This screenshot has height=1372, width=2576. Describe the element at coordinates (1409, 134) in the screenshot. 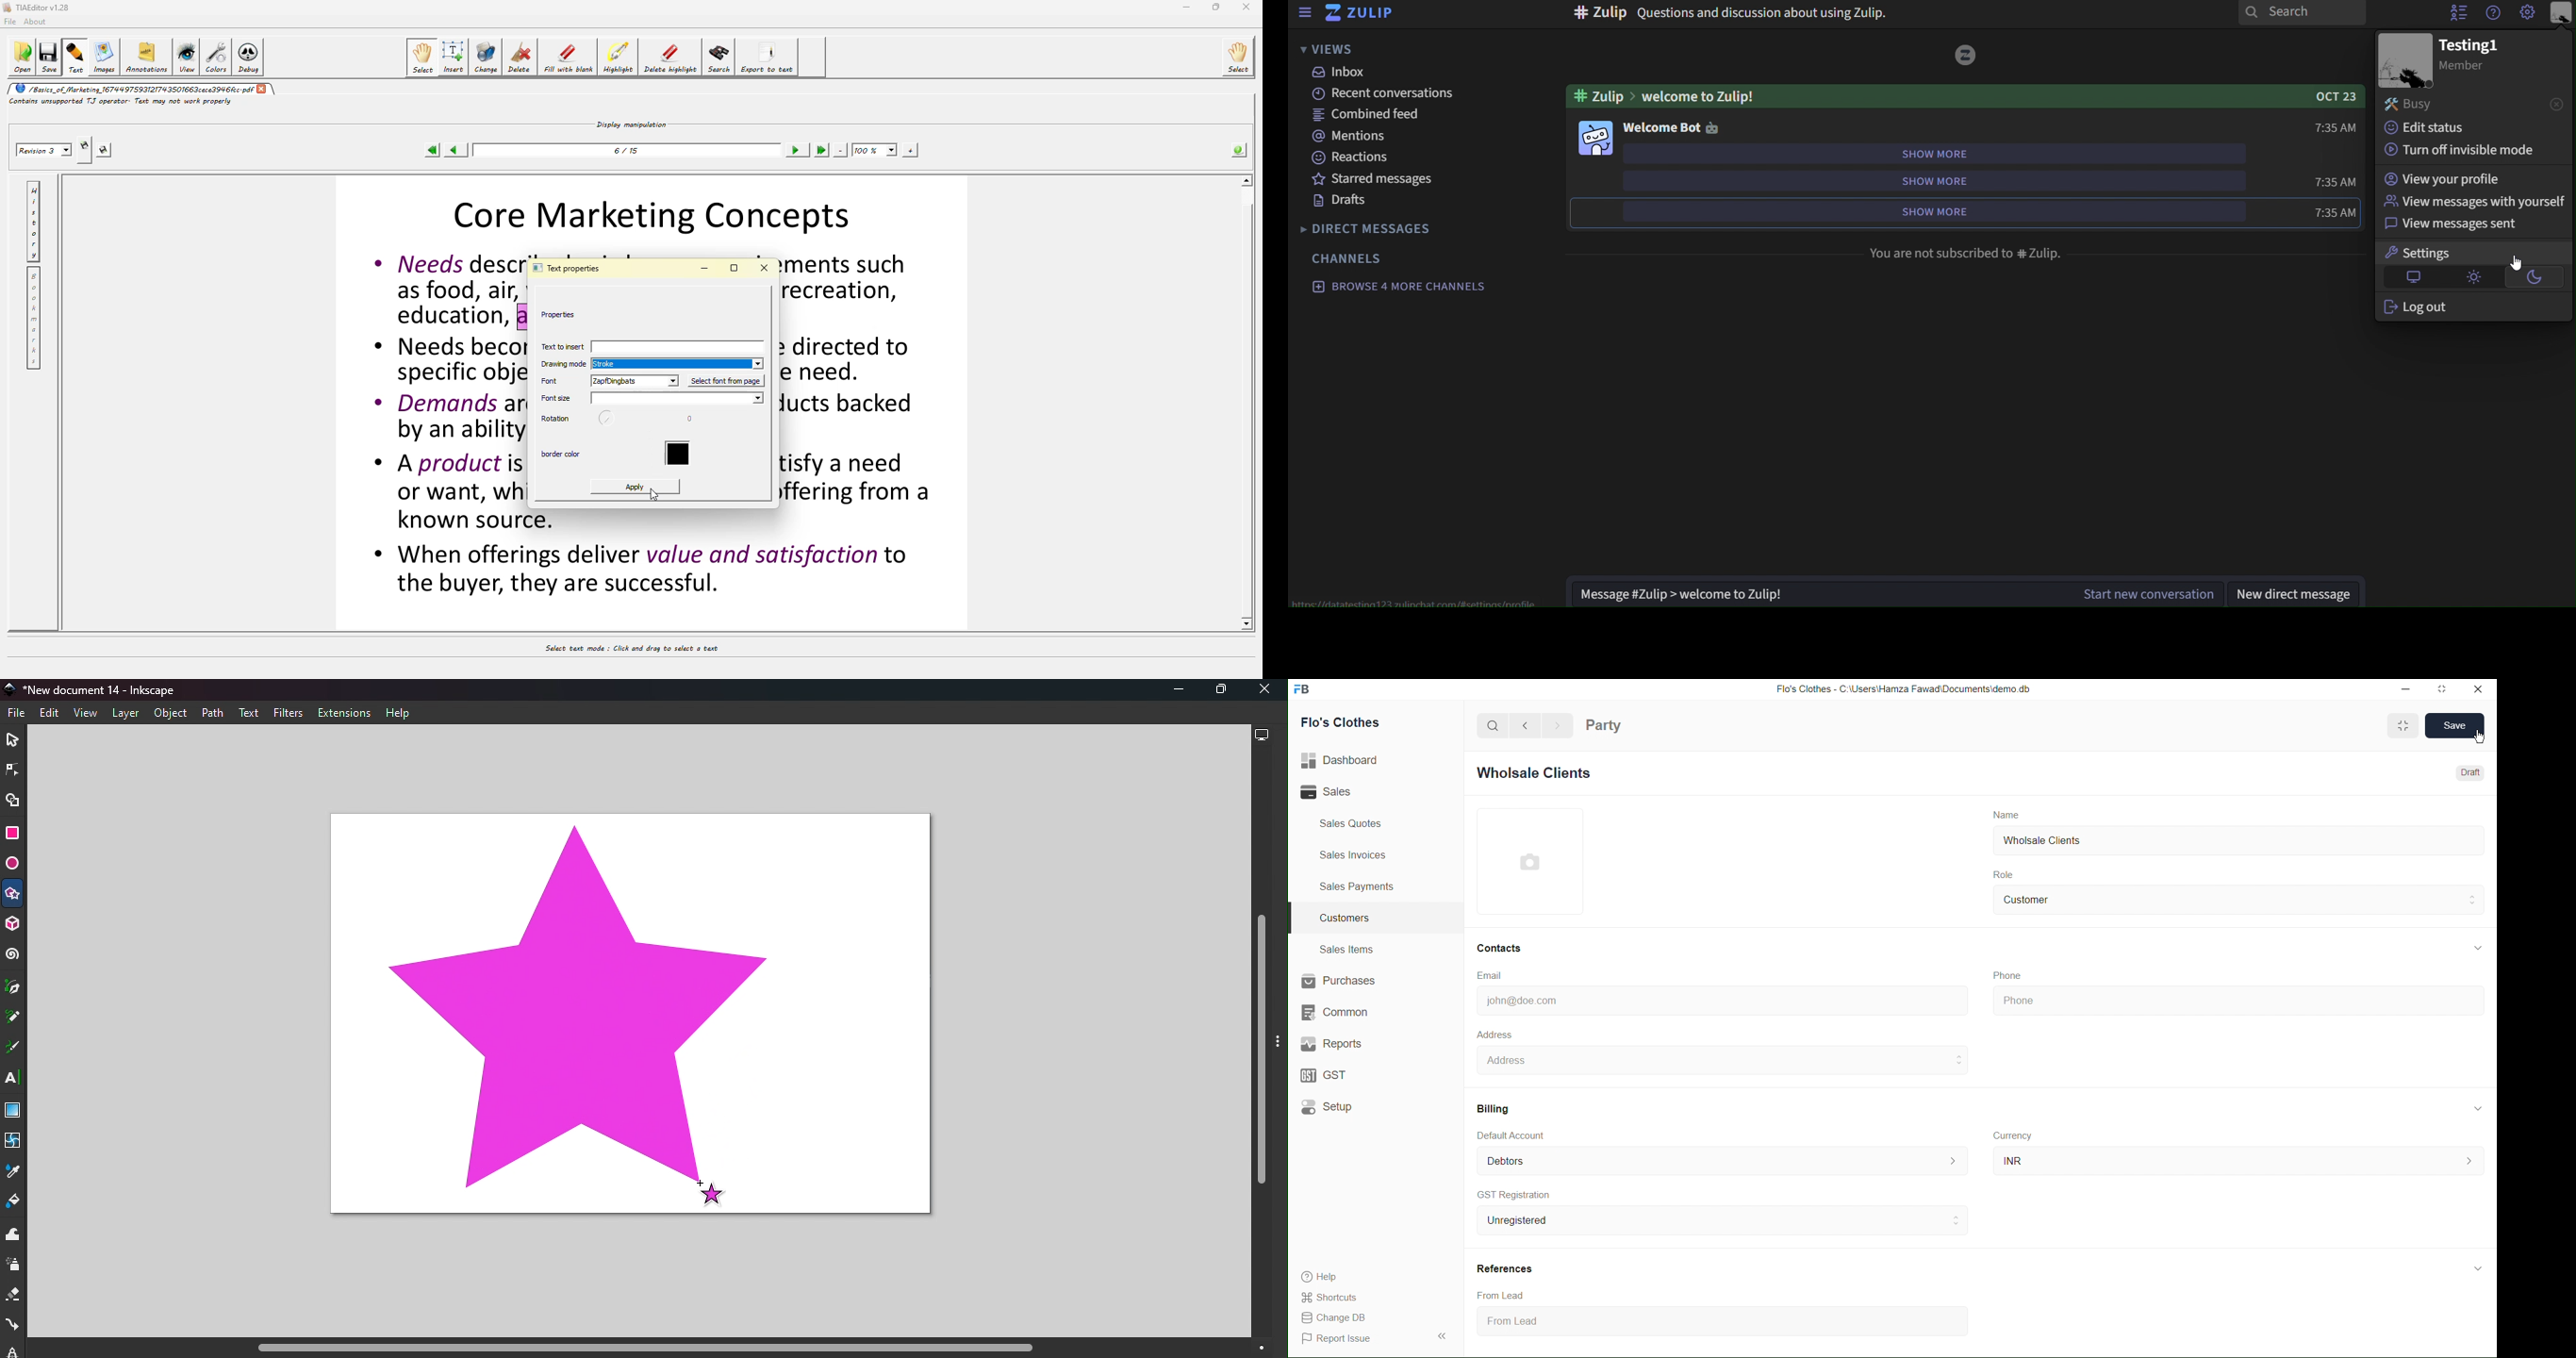

I see `mentions` at that location.